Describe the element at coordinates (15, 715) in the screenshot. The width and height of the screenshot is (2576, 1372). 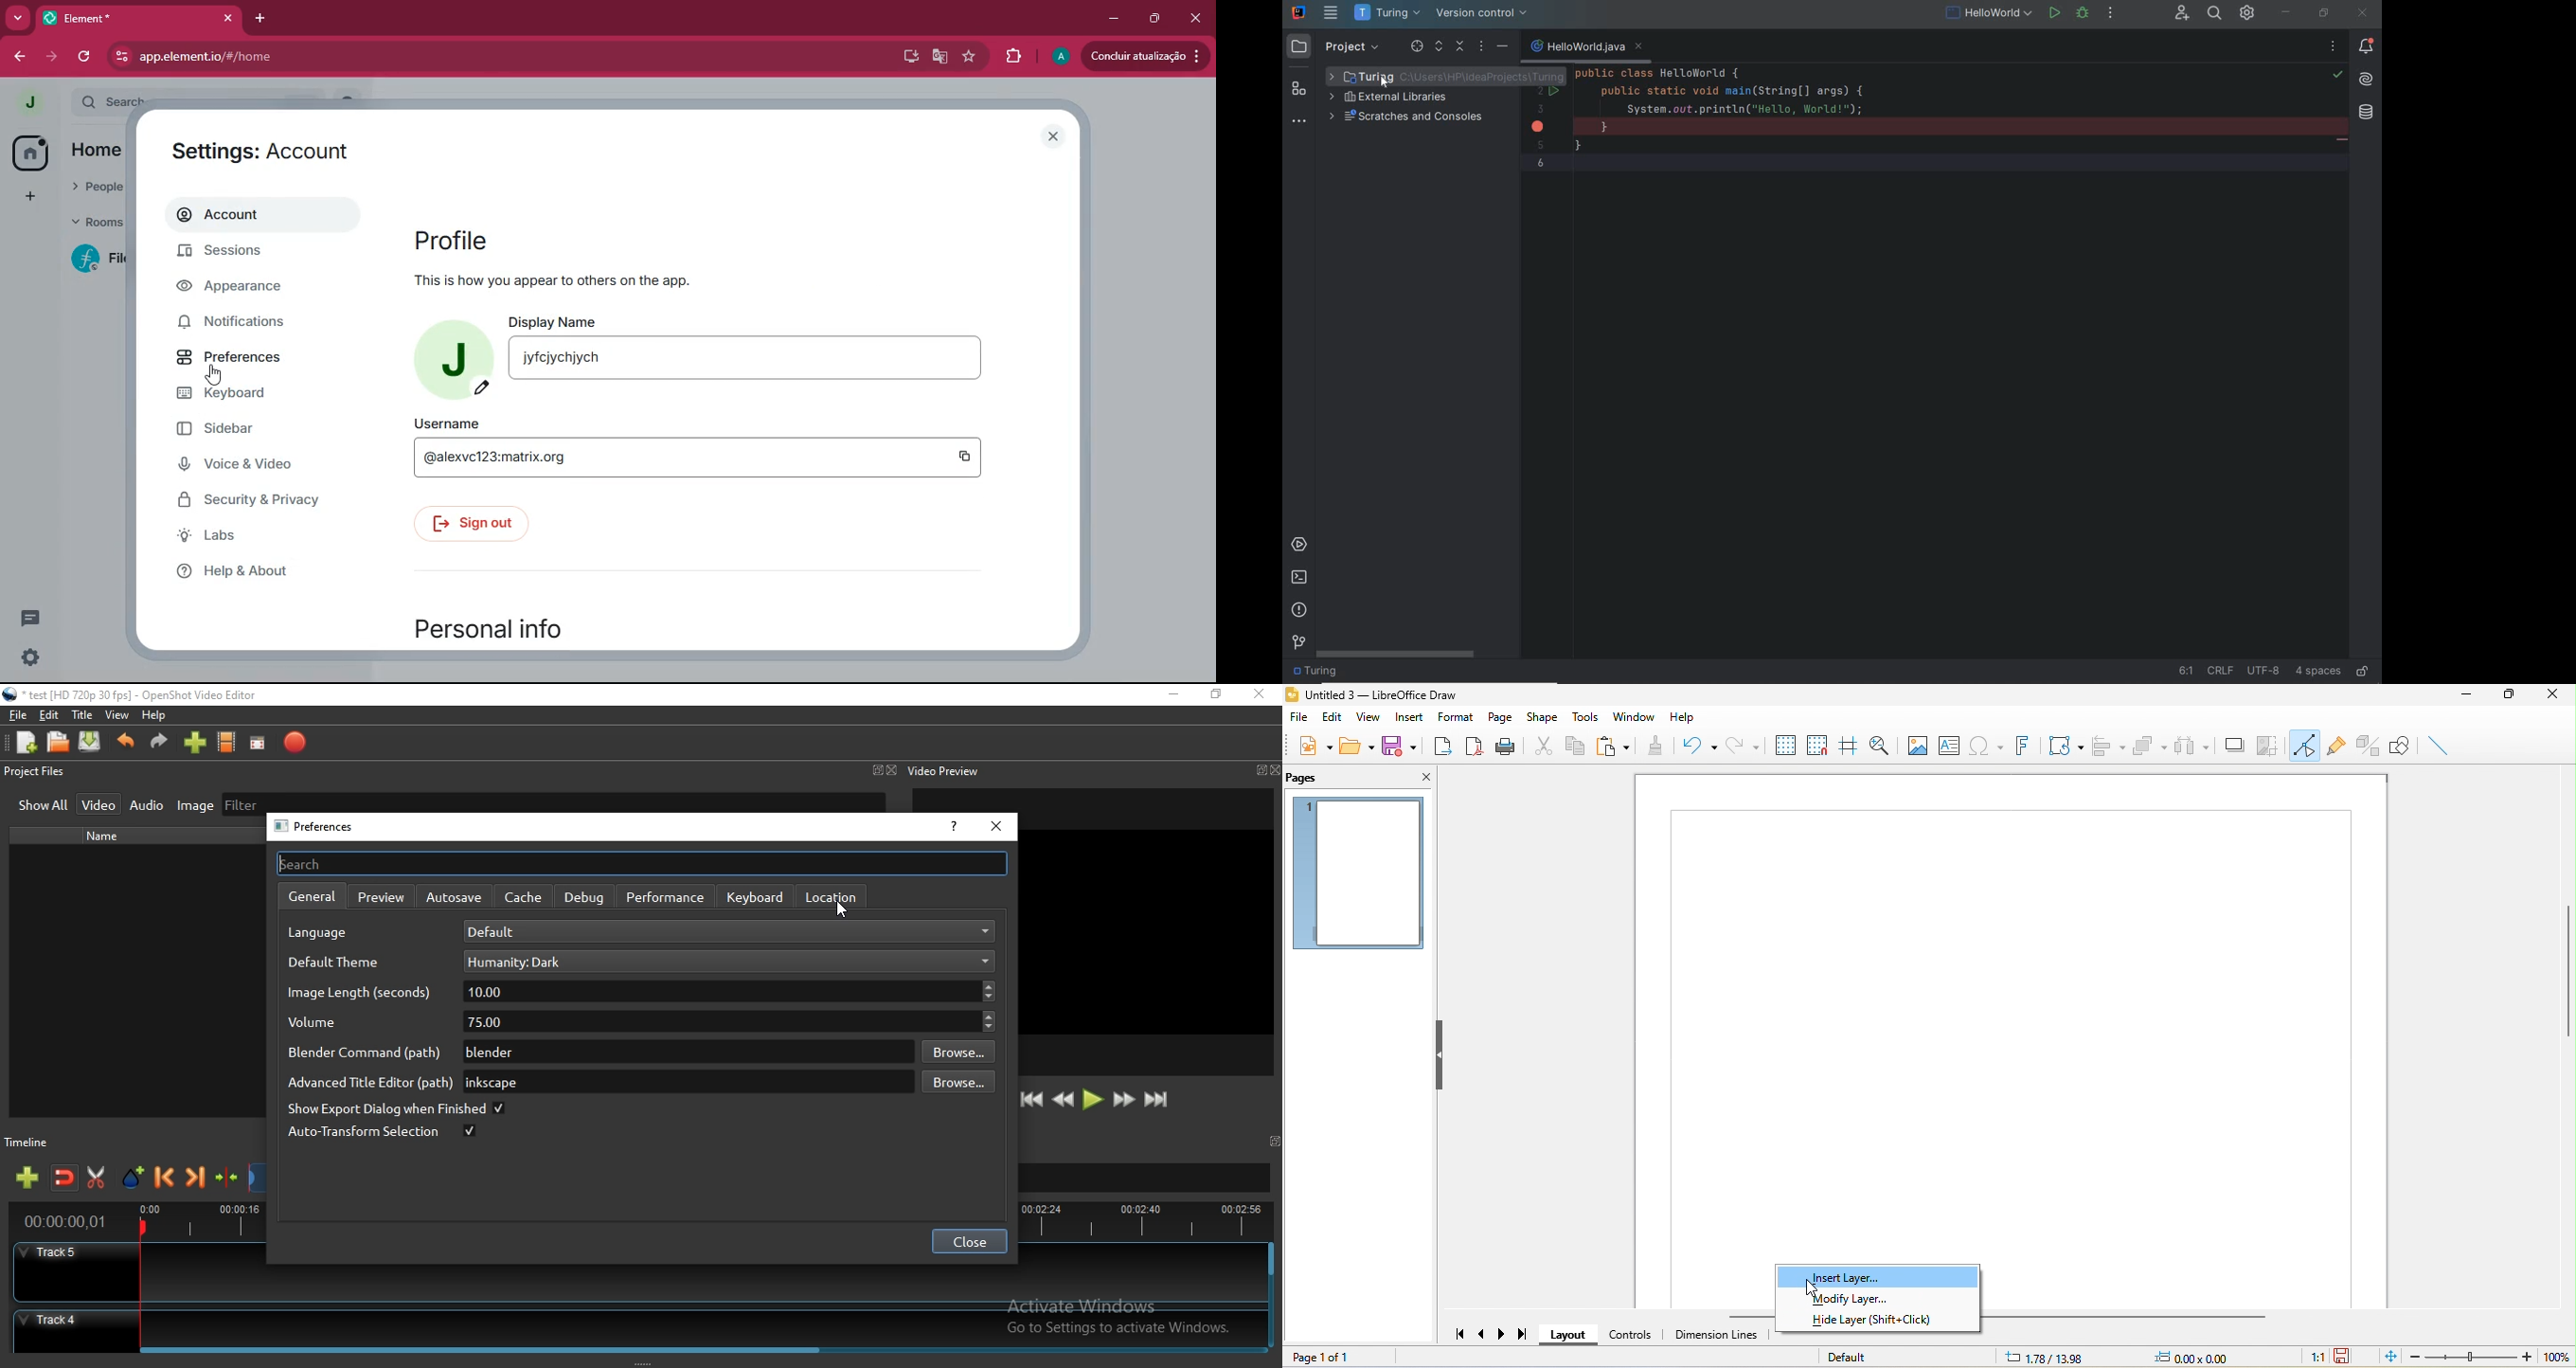
I see `File` at that location.